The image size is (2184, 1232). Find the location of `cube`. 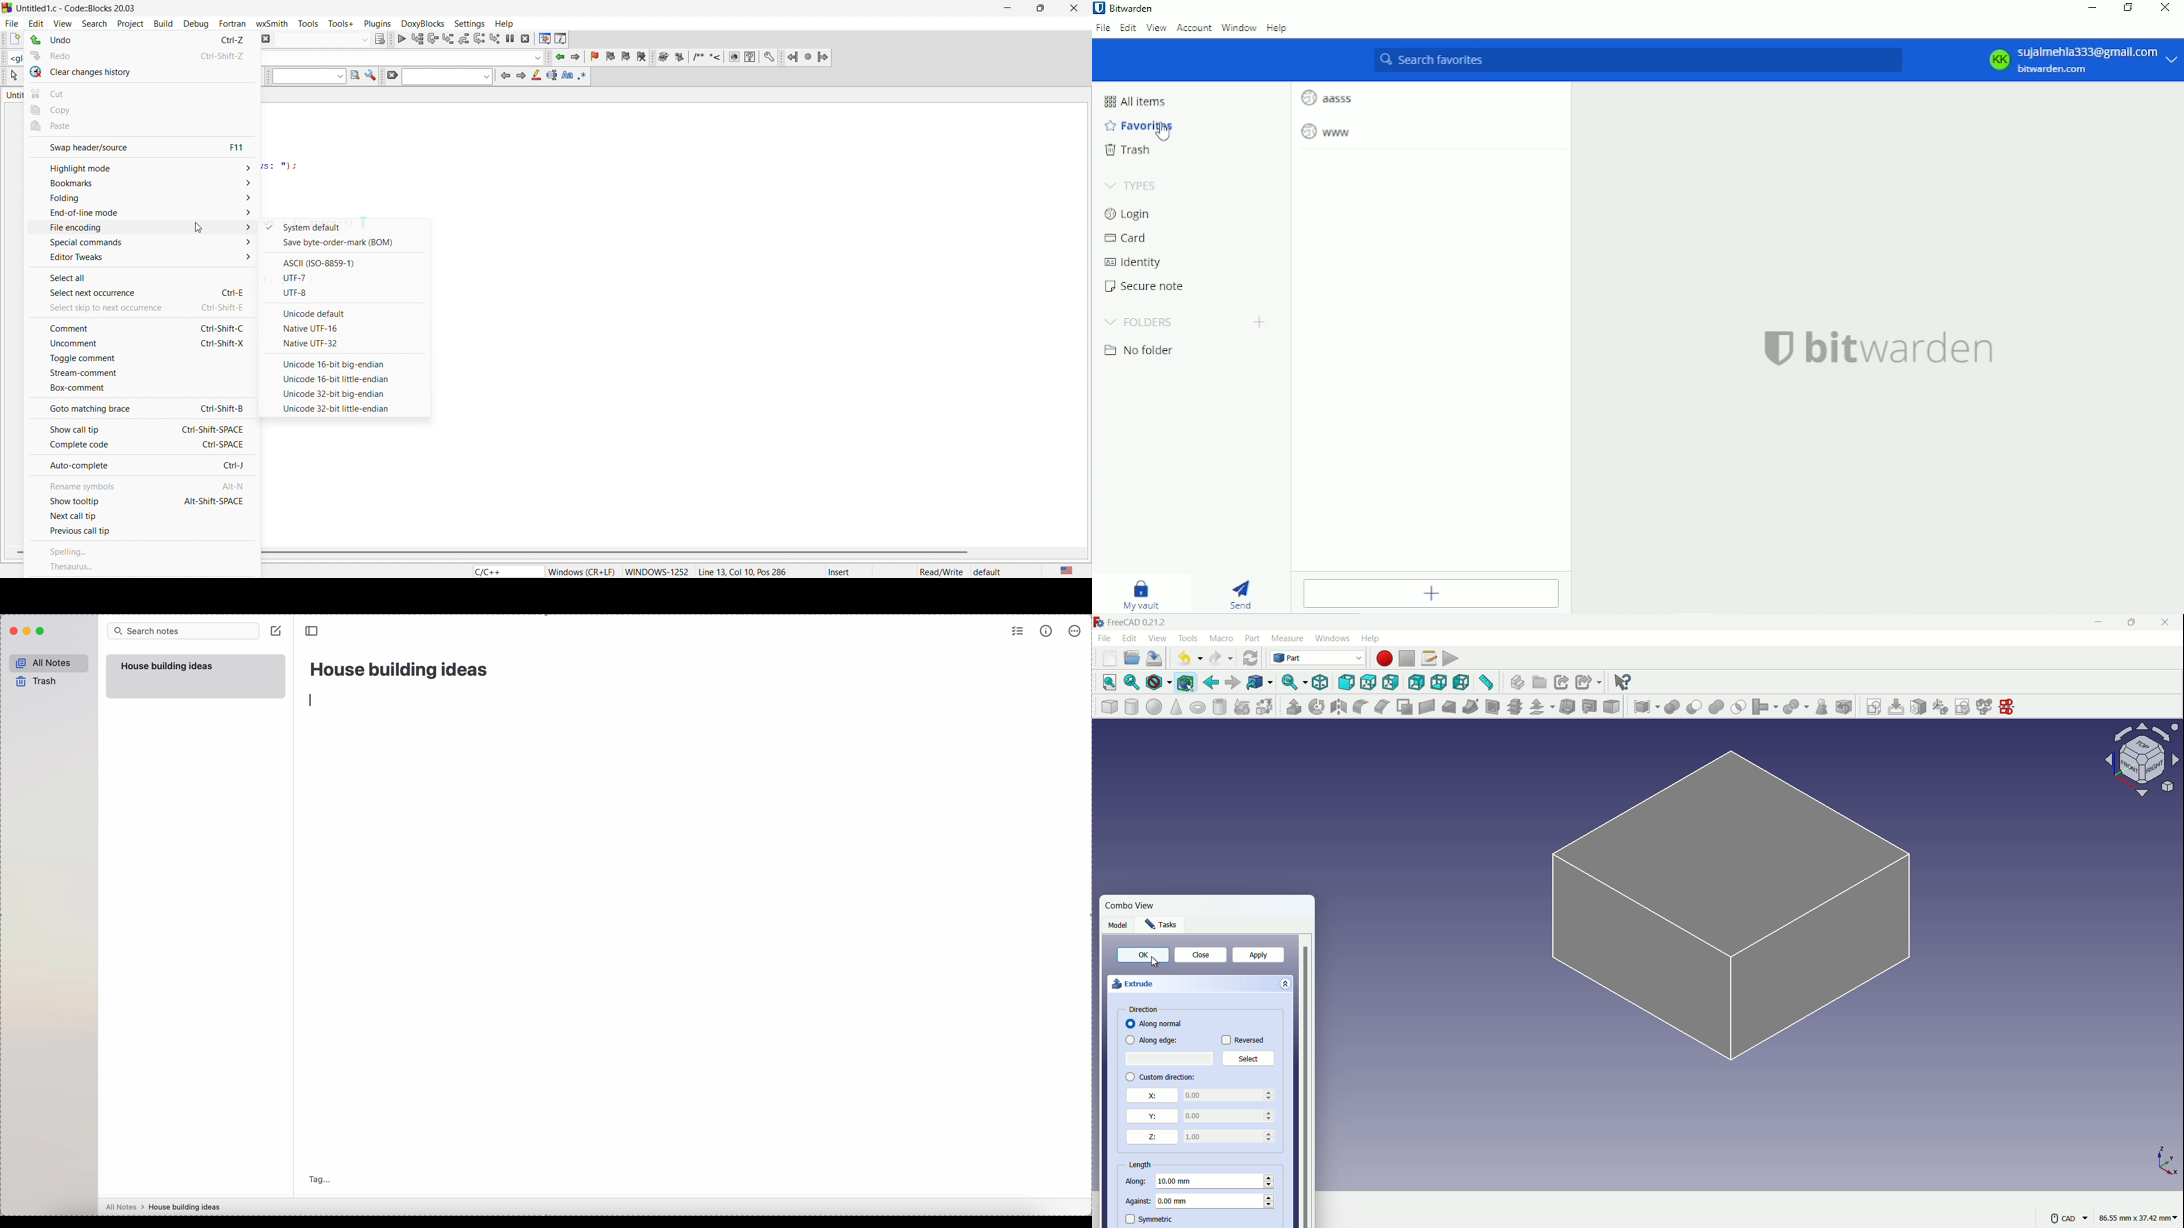

cube is located at coordinates (1109, 707).